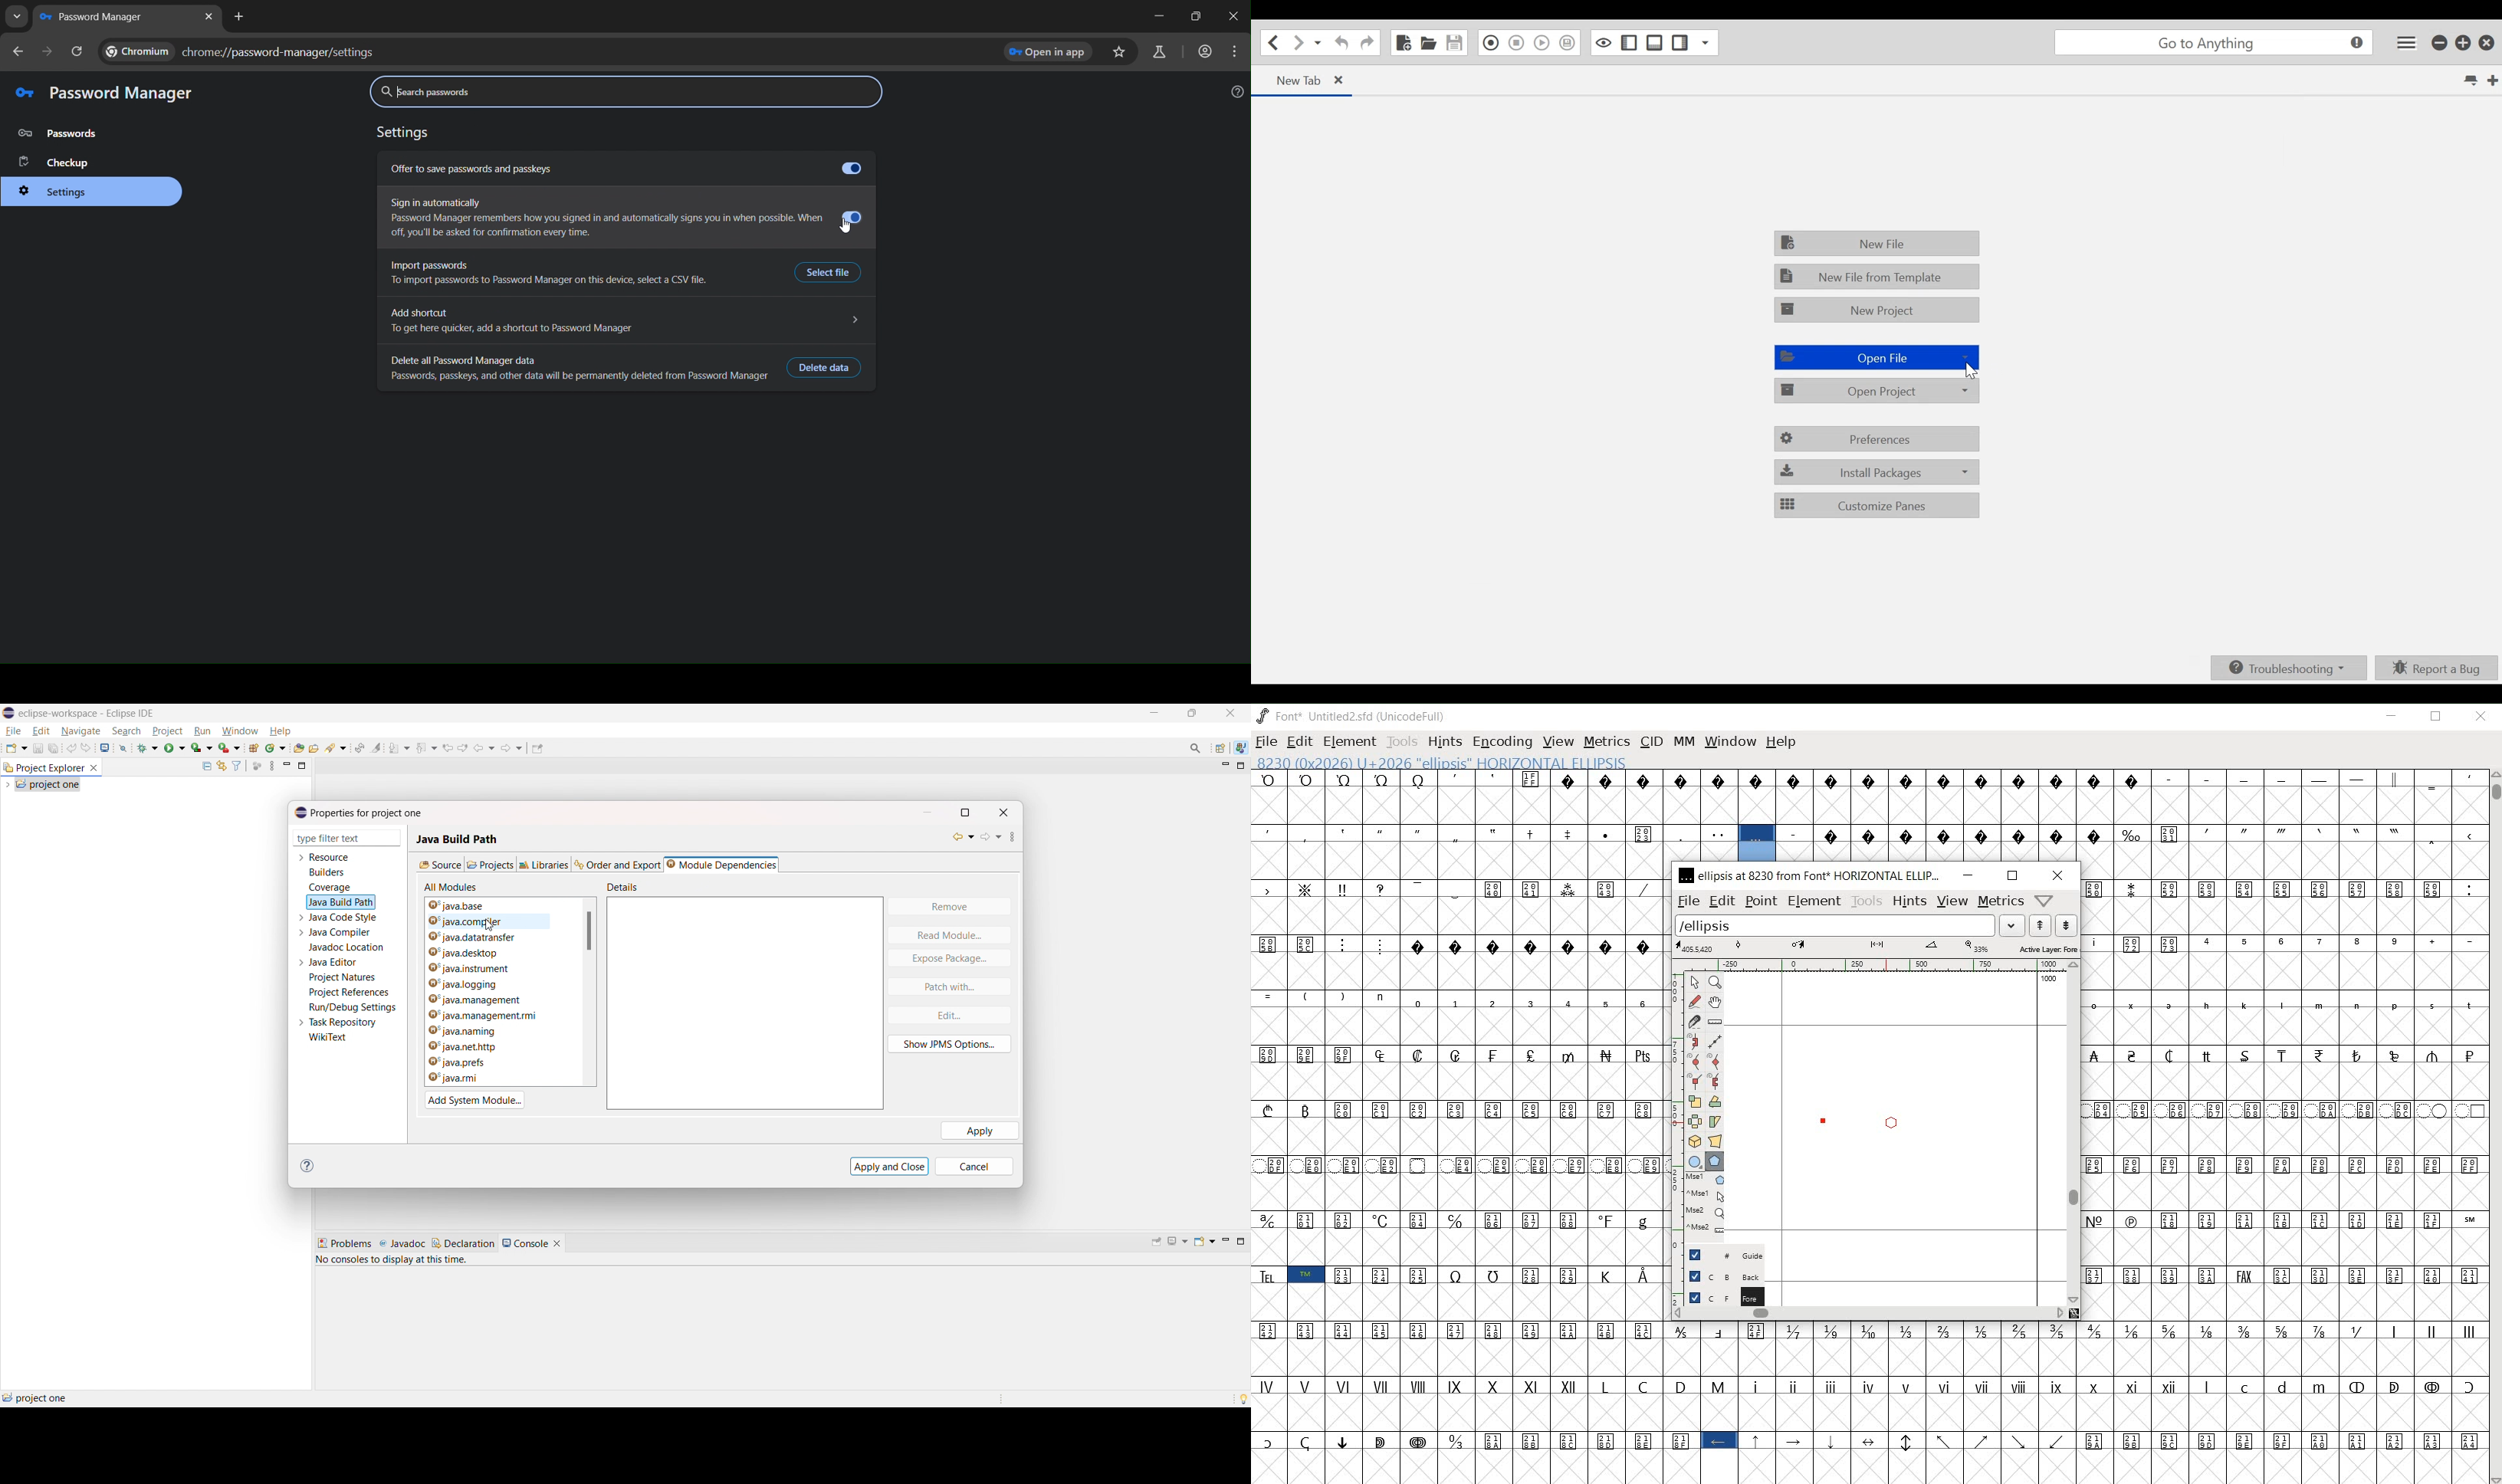  I want to click on project explorer, so click(43, 767).